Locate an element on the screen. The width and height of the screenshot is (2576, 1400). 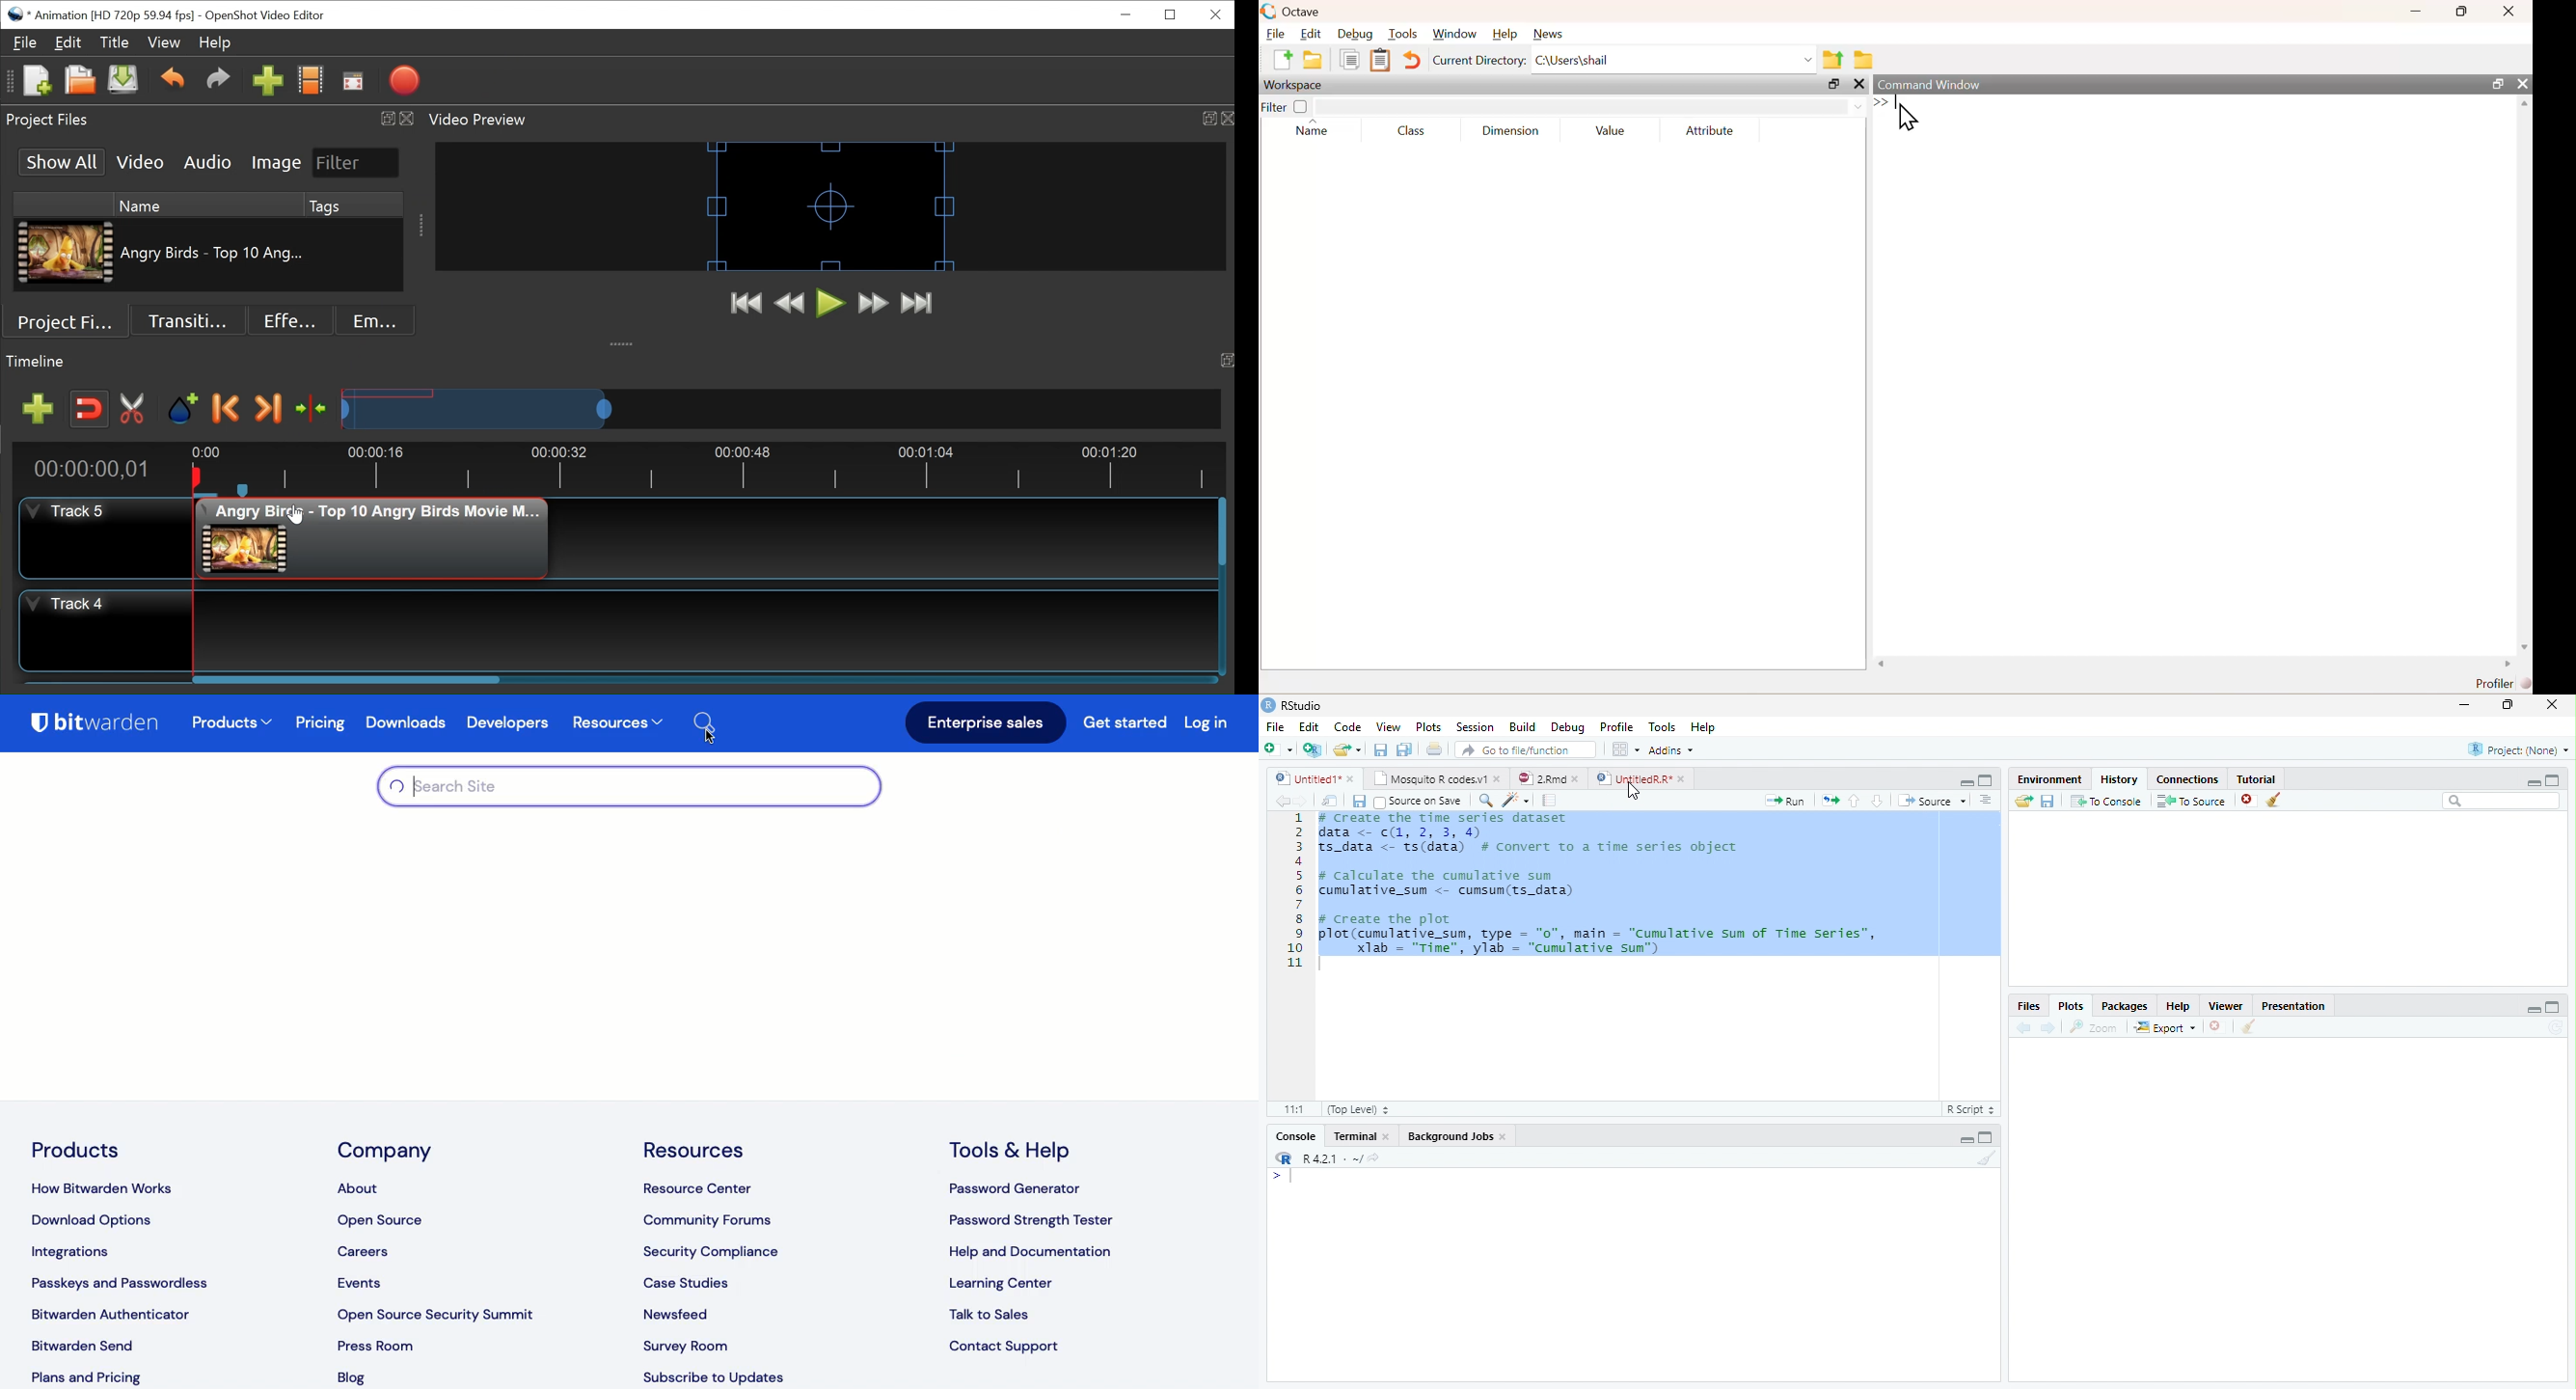
New file is located at coordinates (1278, 749).